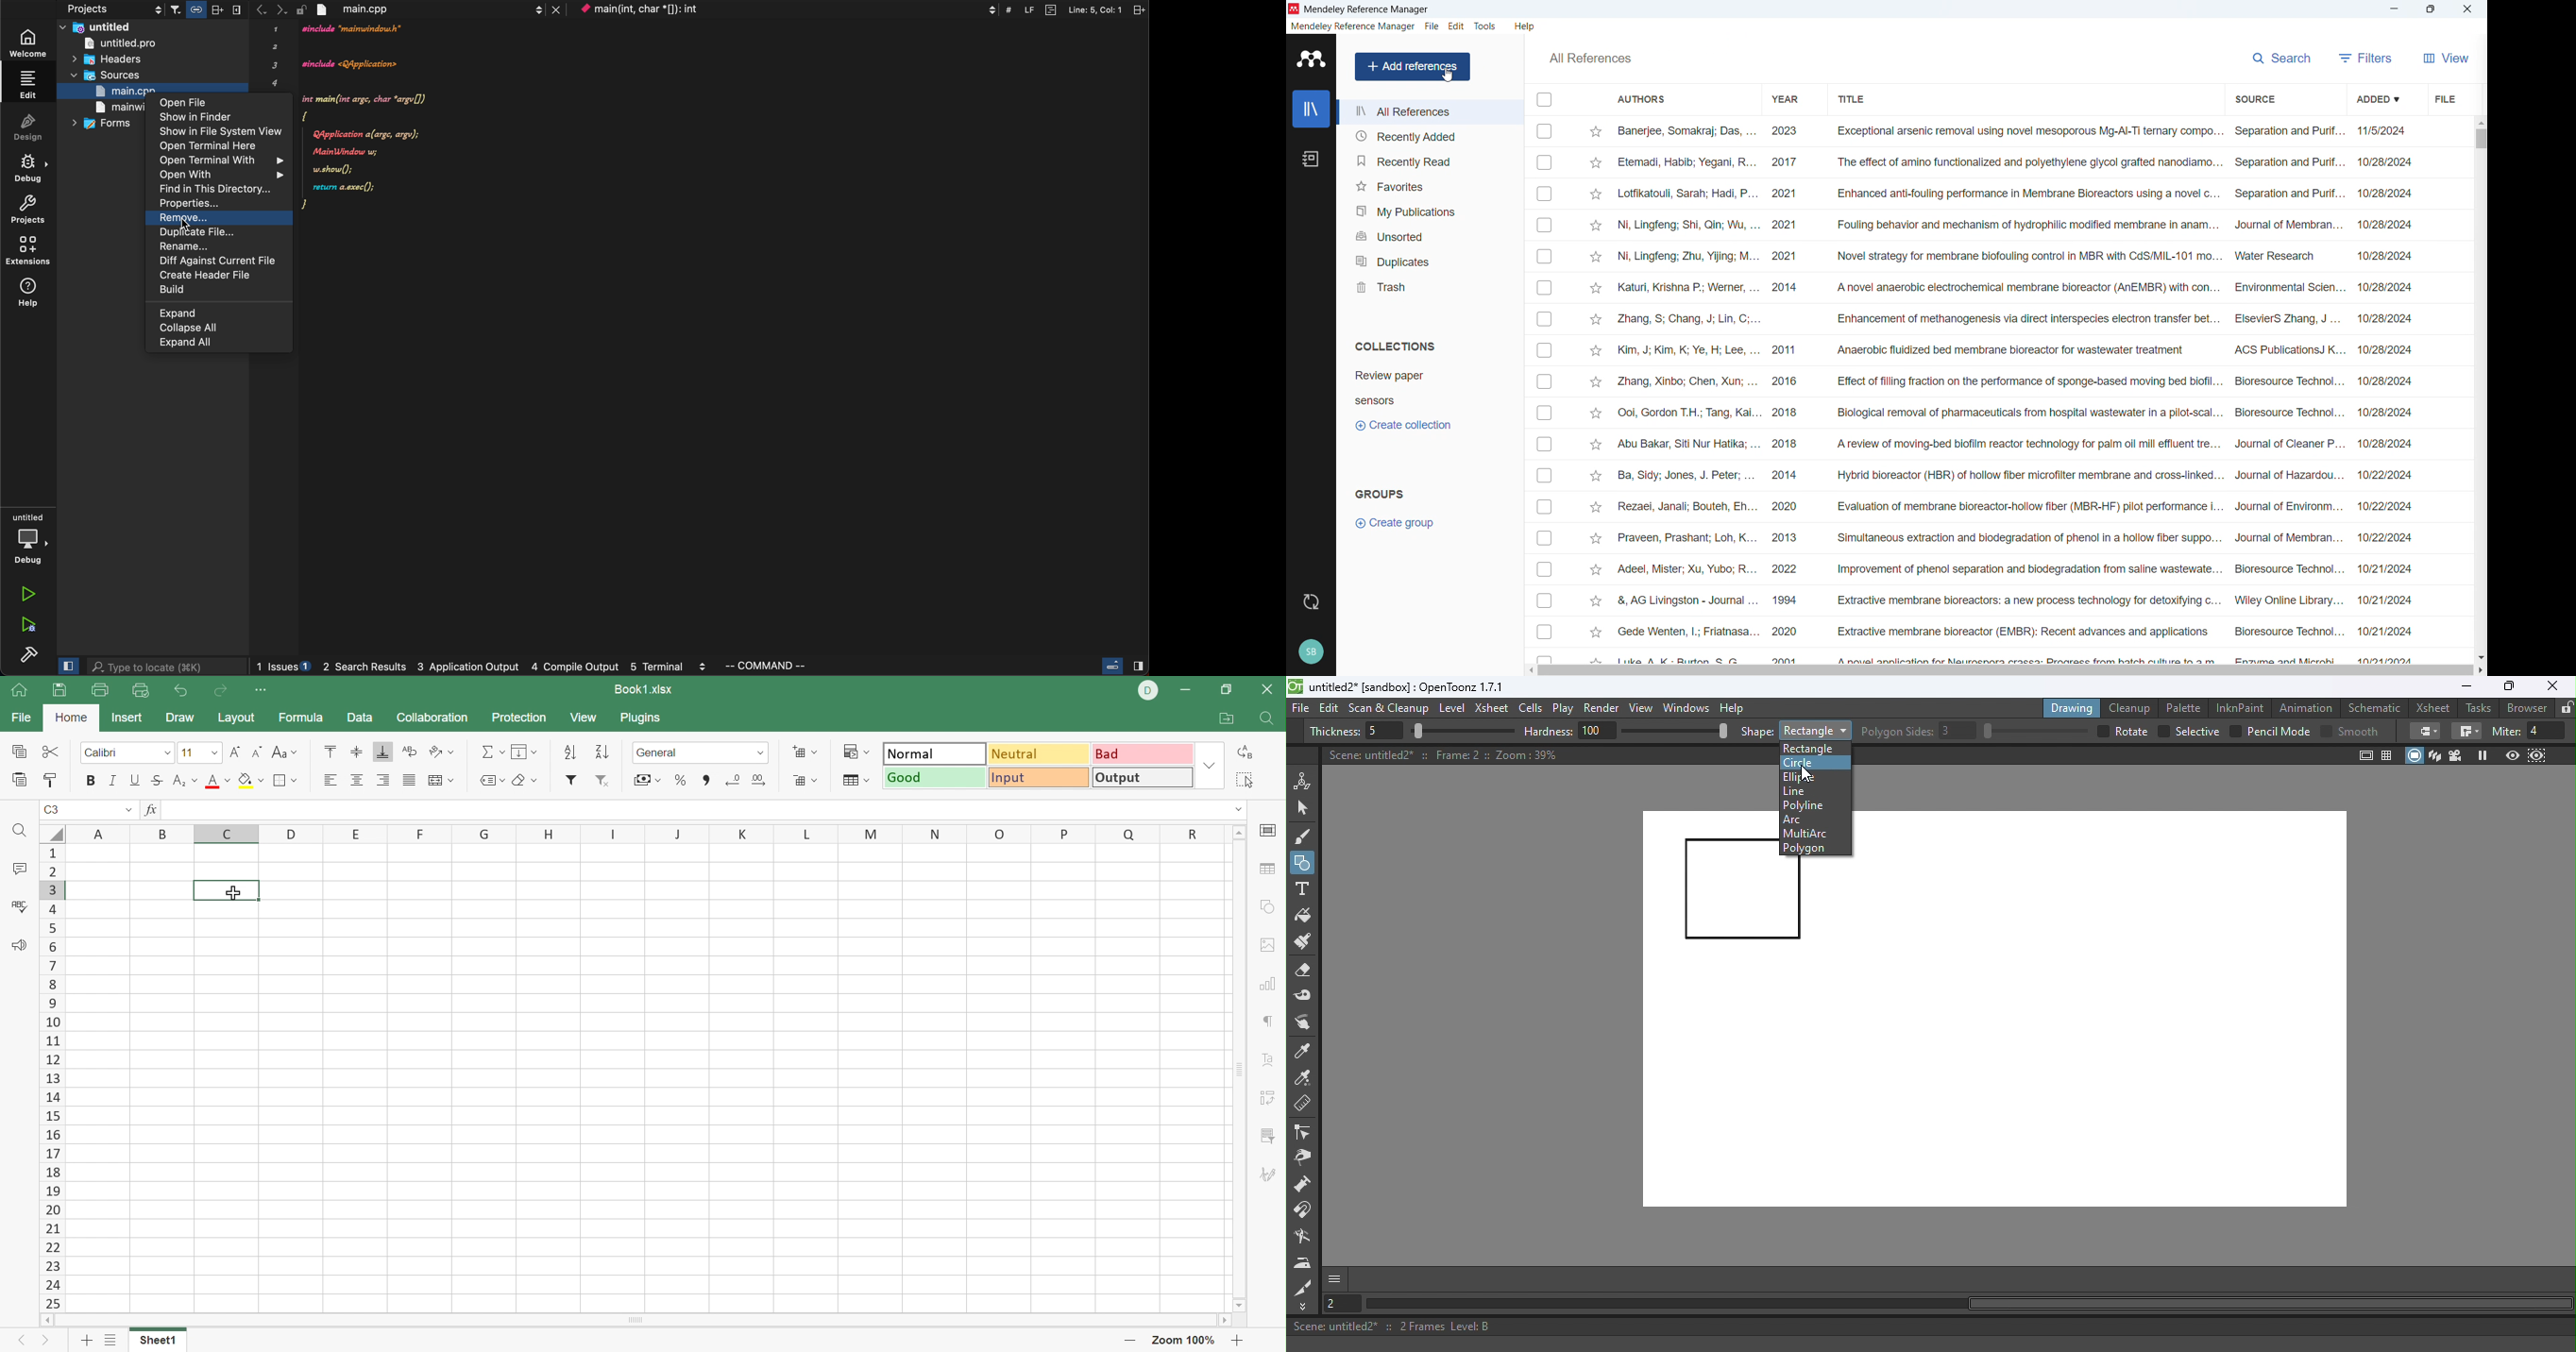 The width and height of the screenshot is (2576, 1372). I want to click on Underline, so click(136, 779).